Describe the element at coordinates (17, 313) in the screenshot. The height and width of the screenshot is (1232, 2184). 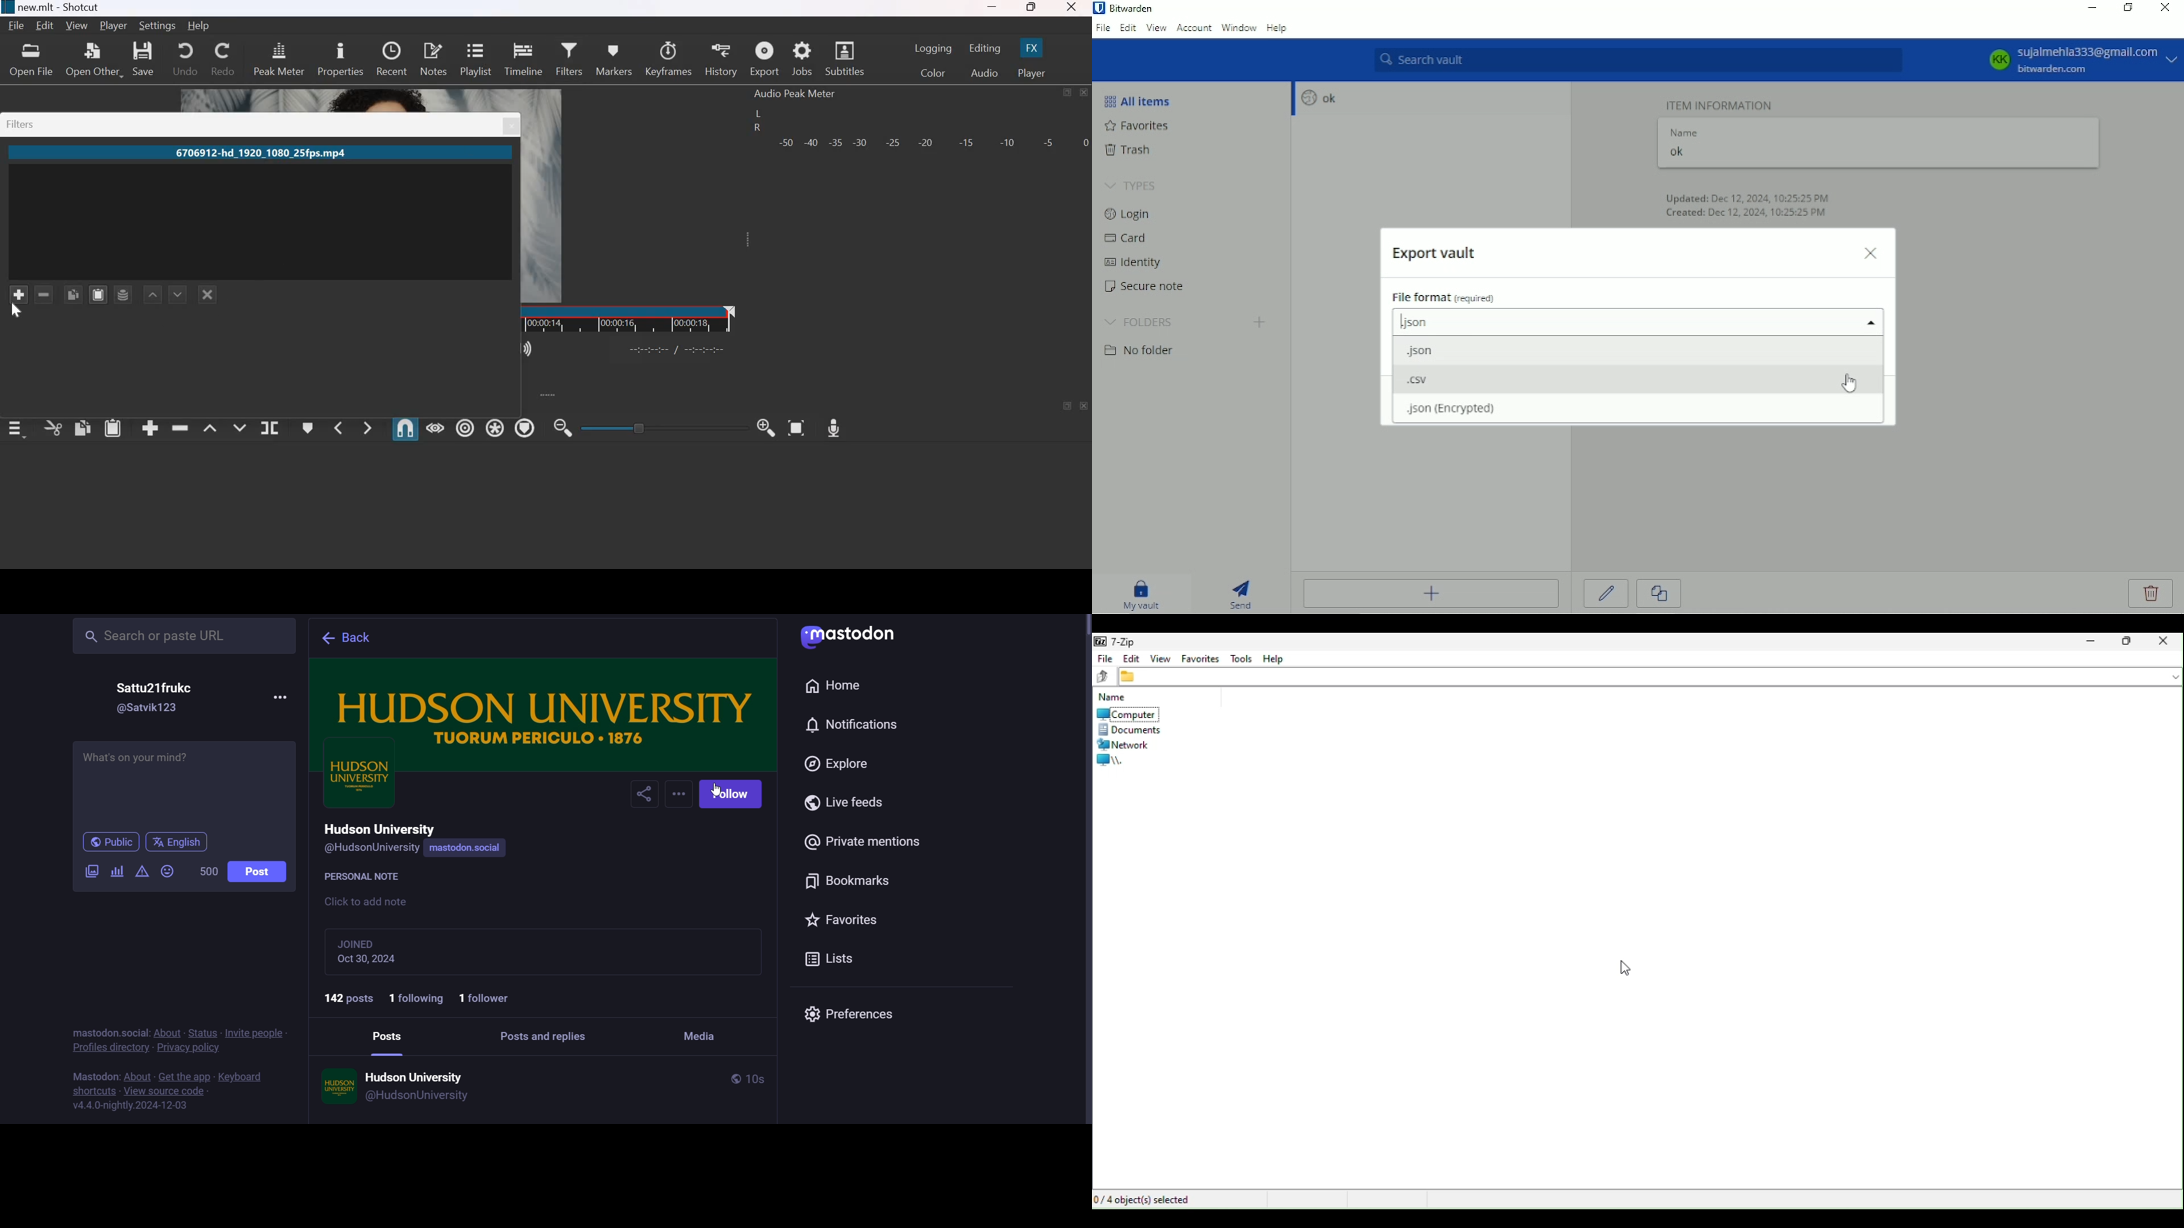
I see `cursor` at that location.